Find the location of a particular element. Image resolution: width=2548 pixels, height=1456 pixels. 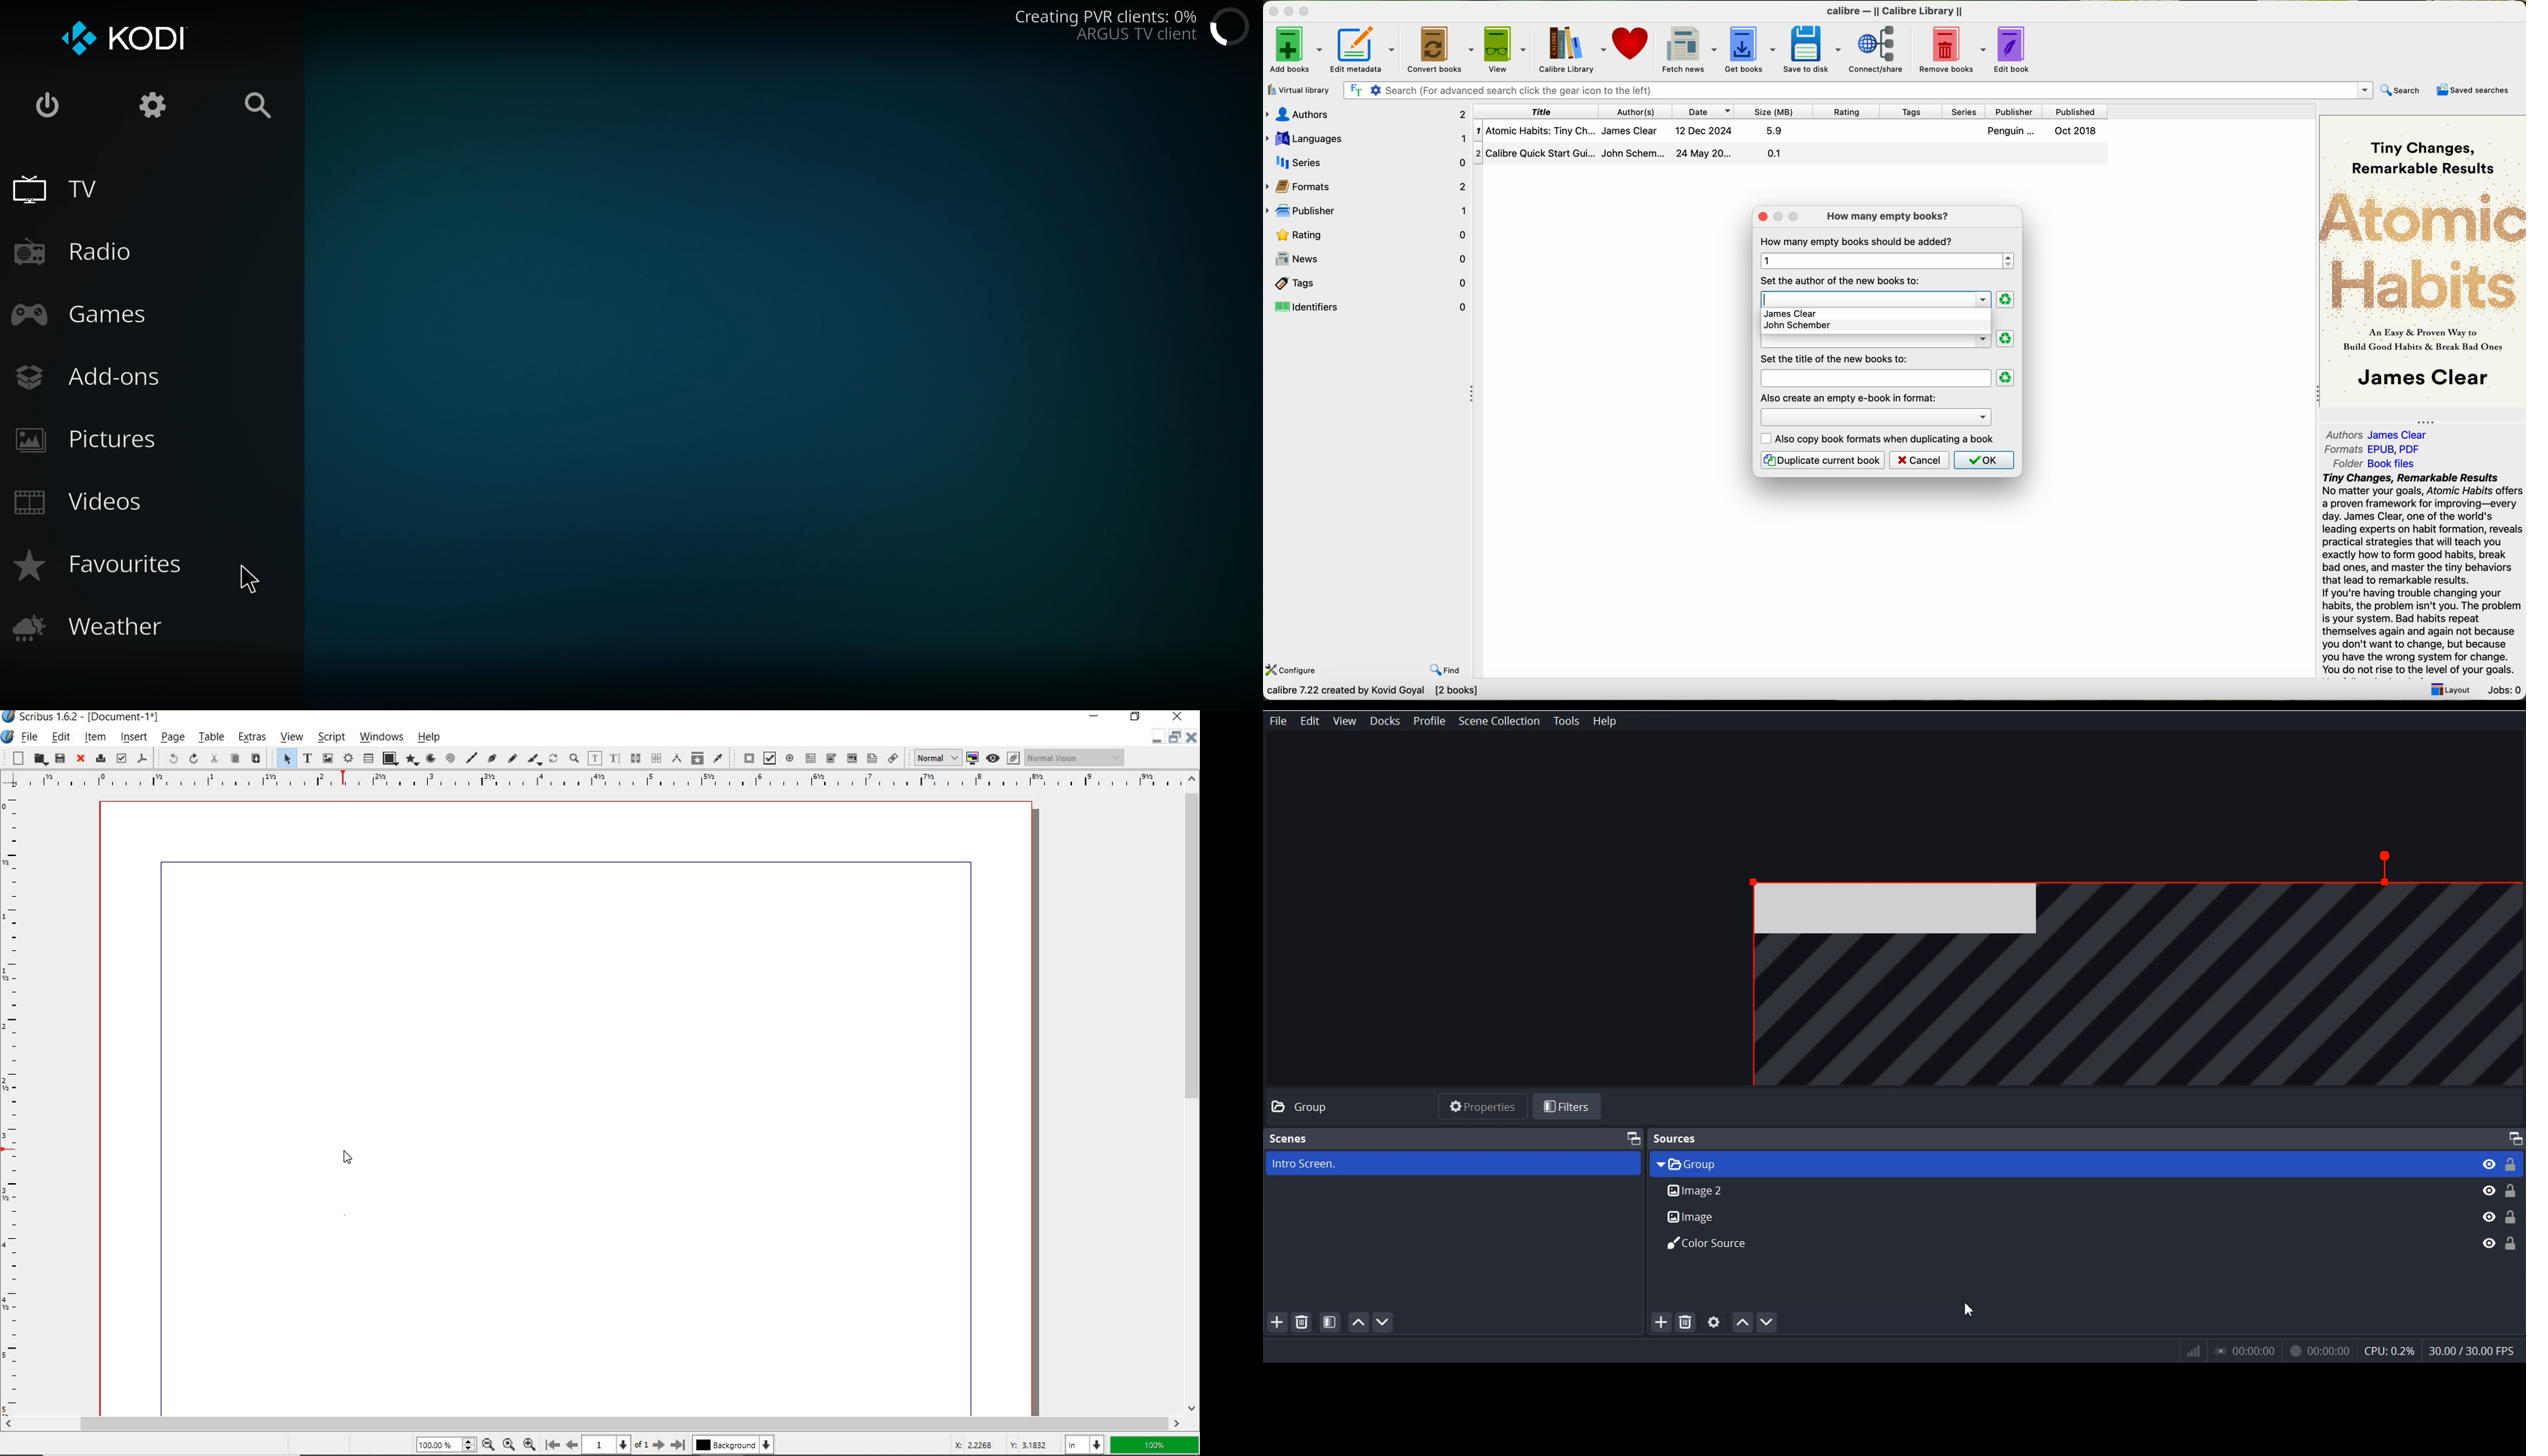

new is located at coordinates (15, 757).